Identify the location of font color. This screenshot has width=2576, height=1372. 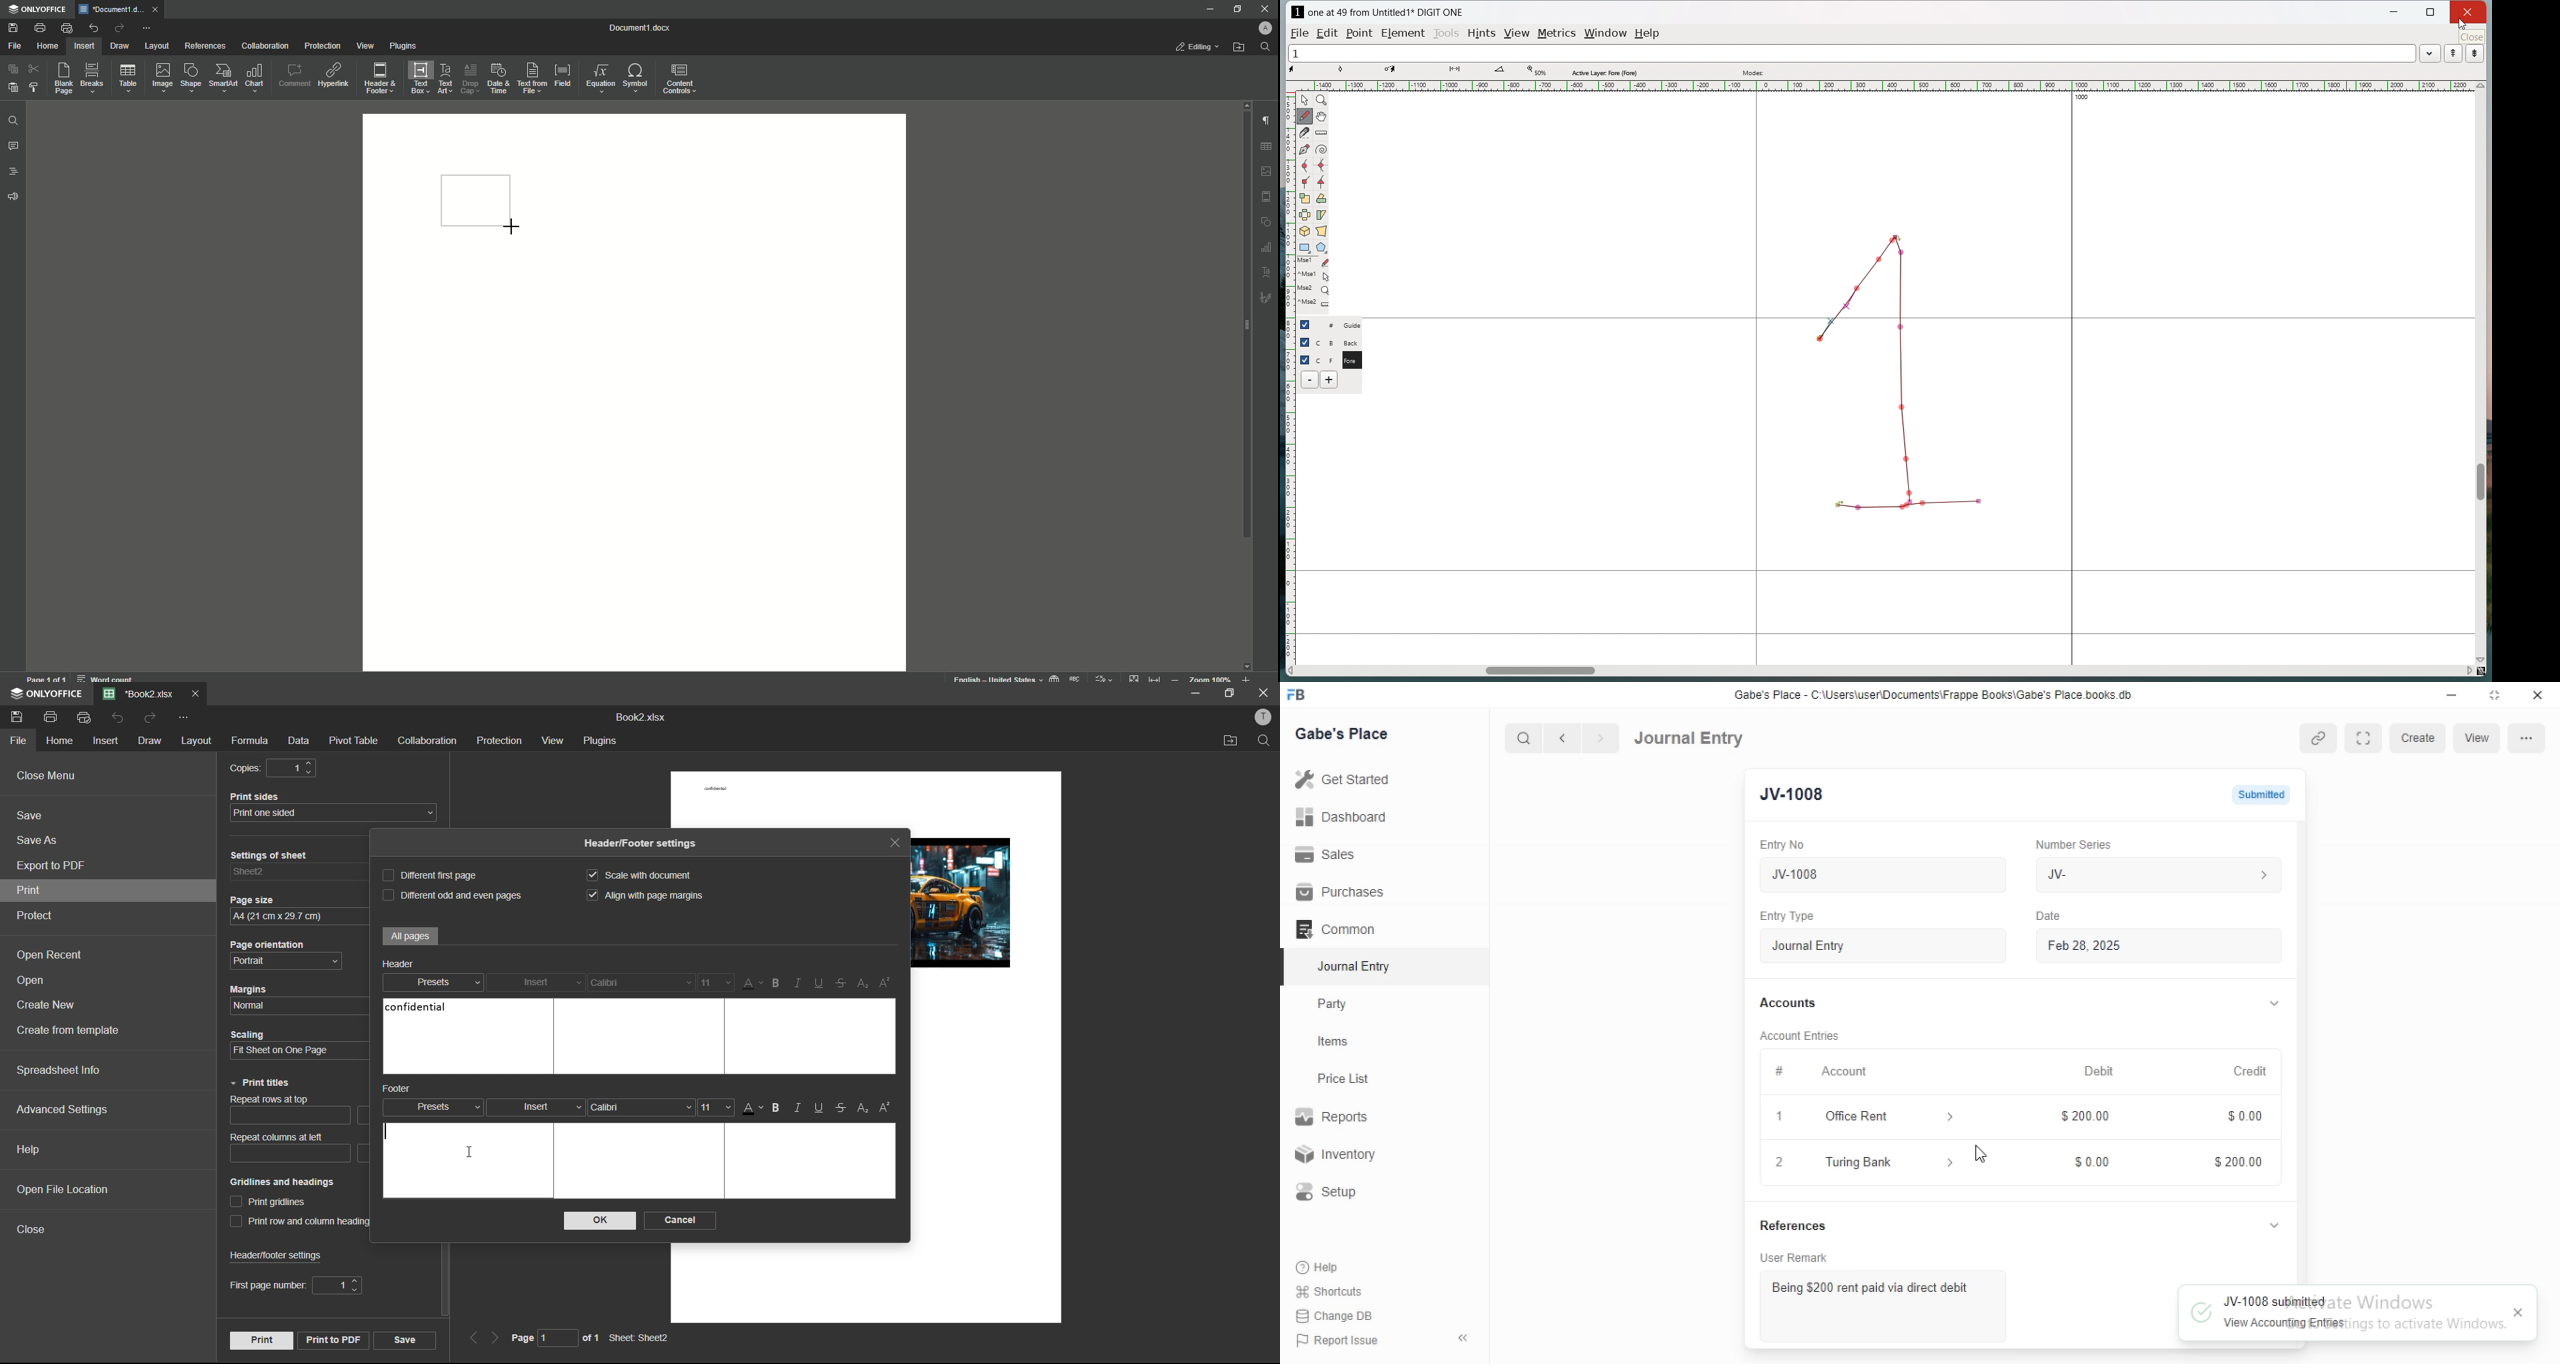
(754, 983).